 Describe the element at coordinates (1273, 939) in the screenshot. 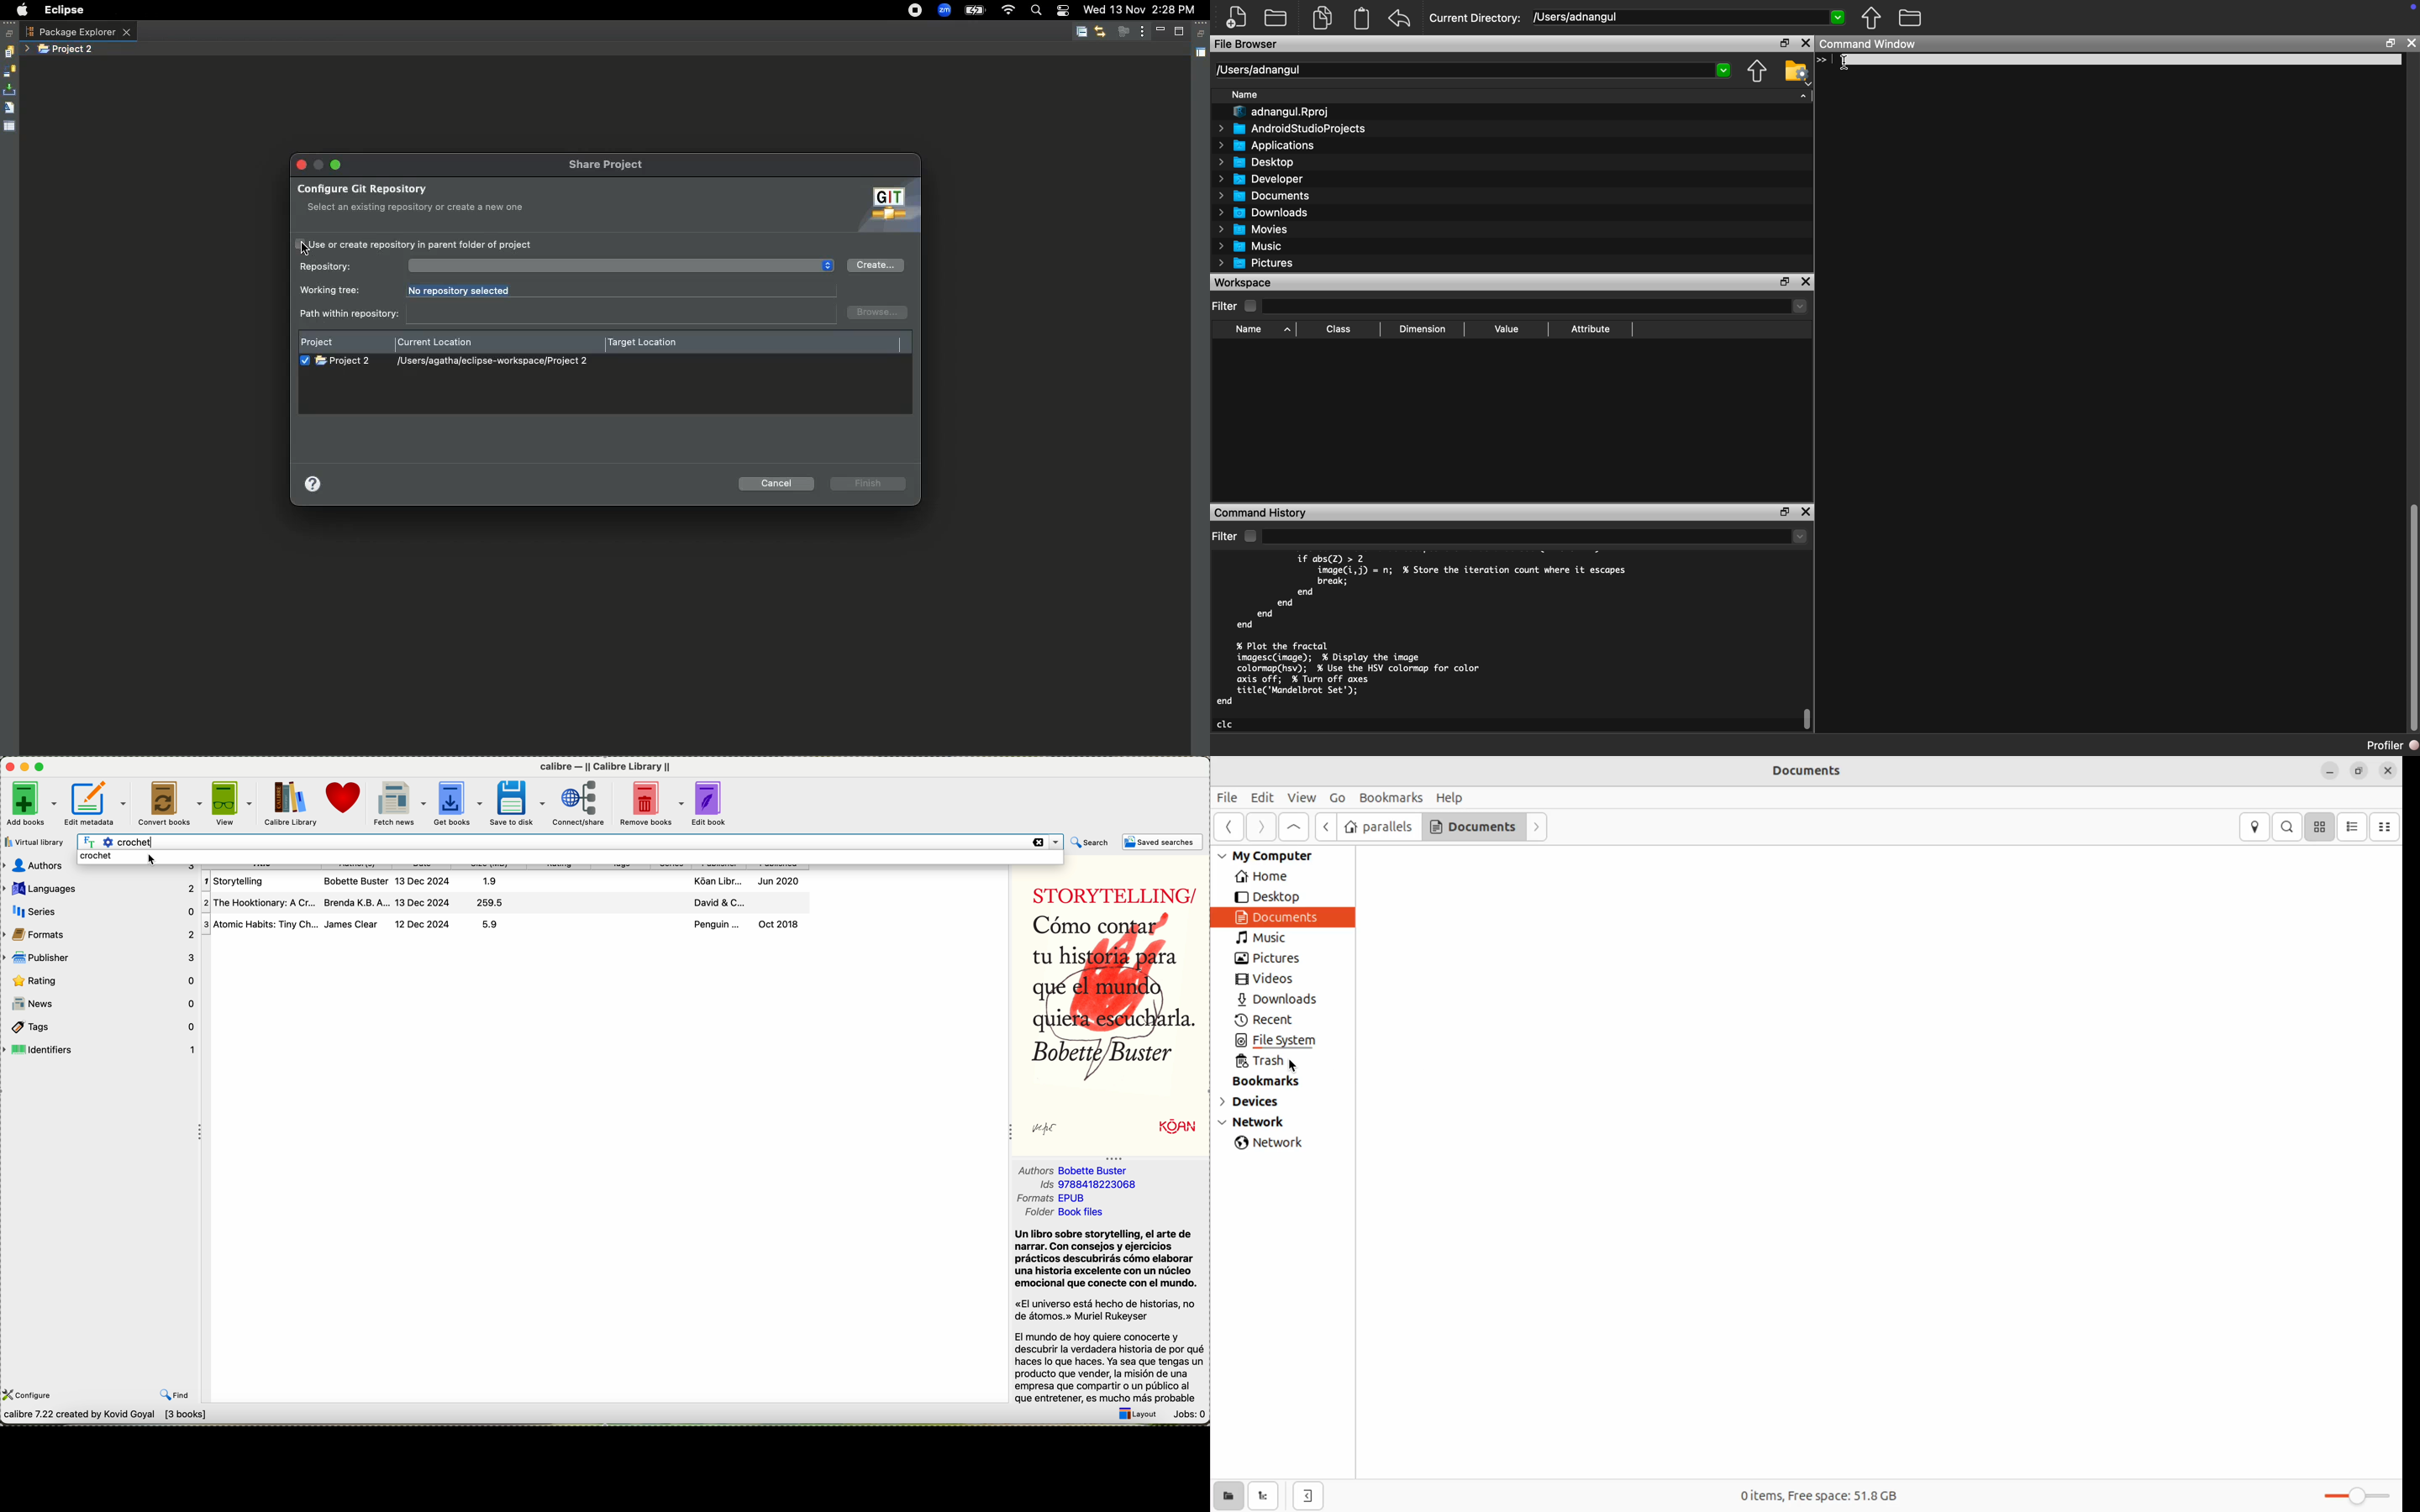

I see `music` at that location.